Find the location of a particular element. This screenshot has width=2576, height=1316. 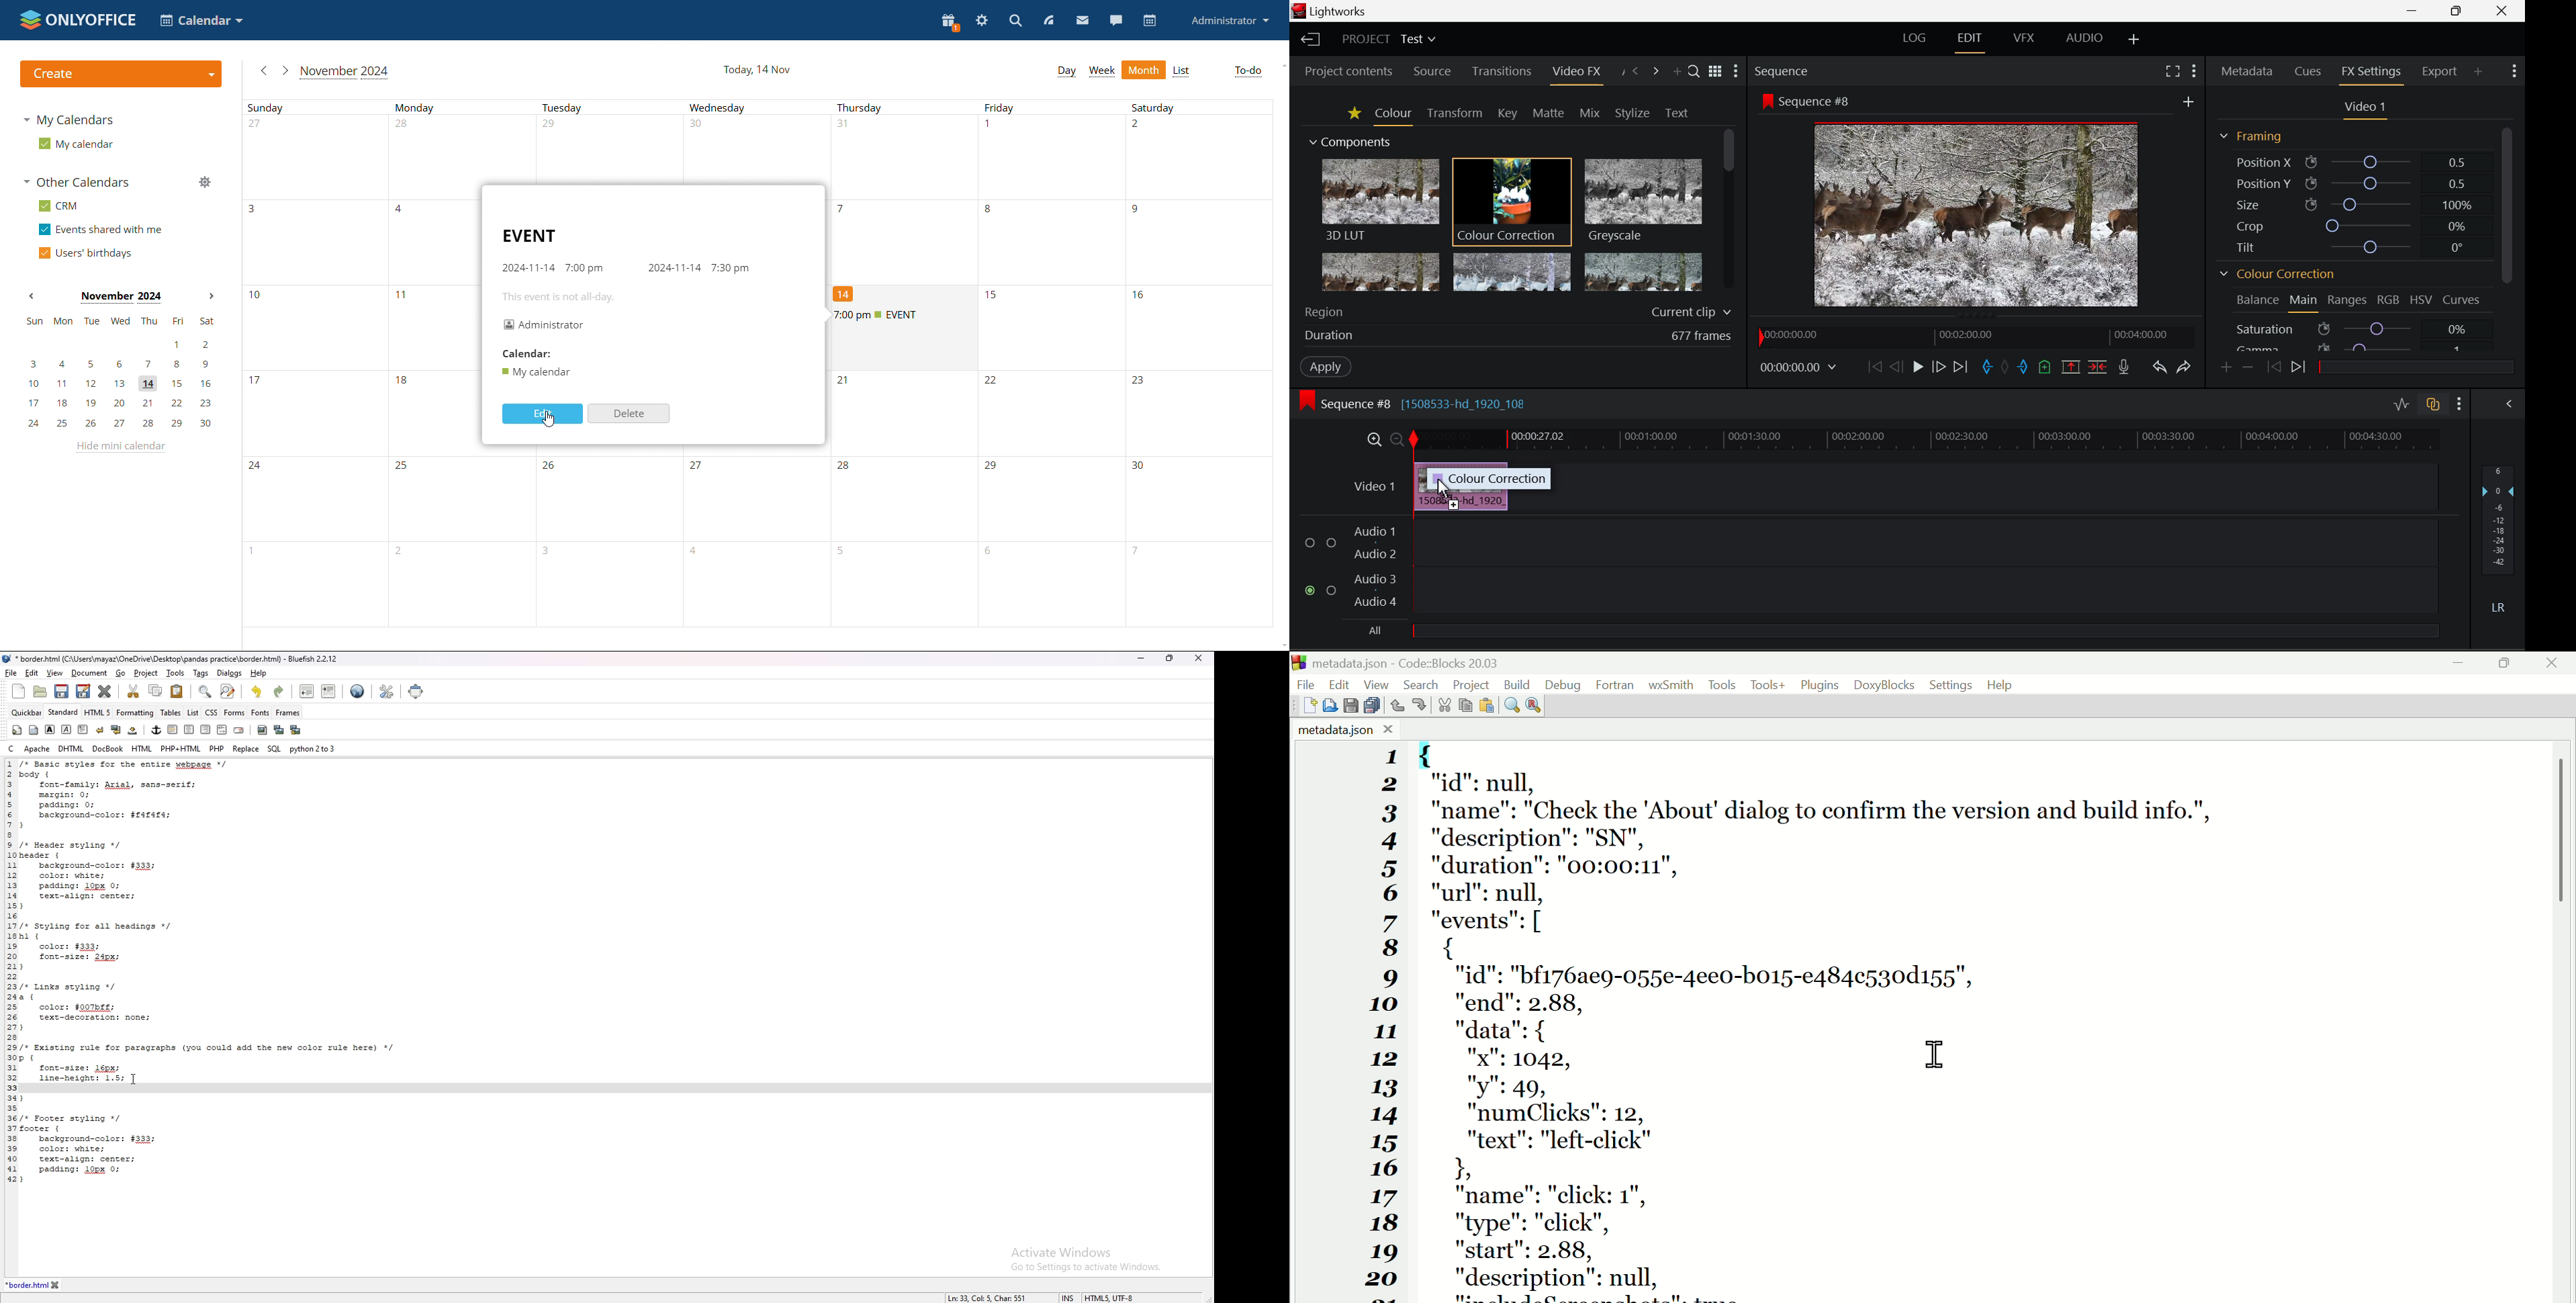

Search is located at coordinates (1425, 683).